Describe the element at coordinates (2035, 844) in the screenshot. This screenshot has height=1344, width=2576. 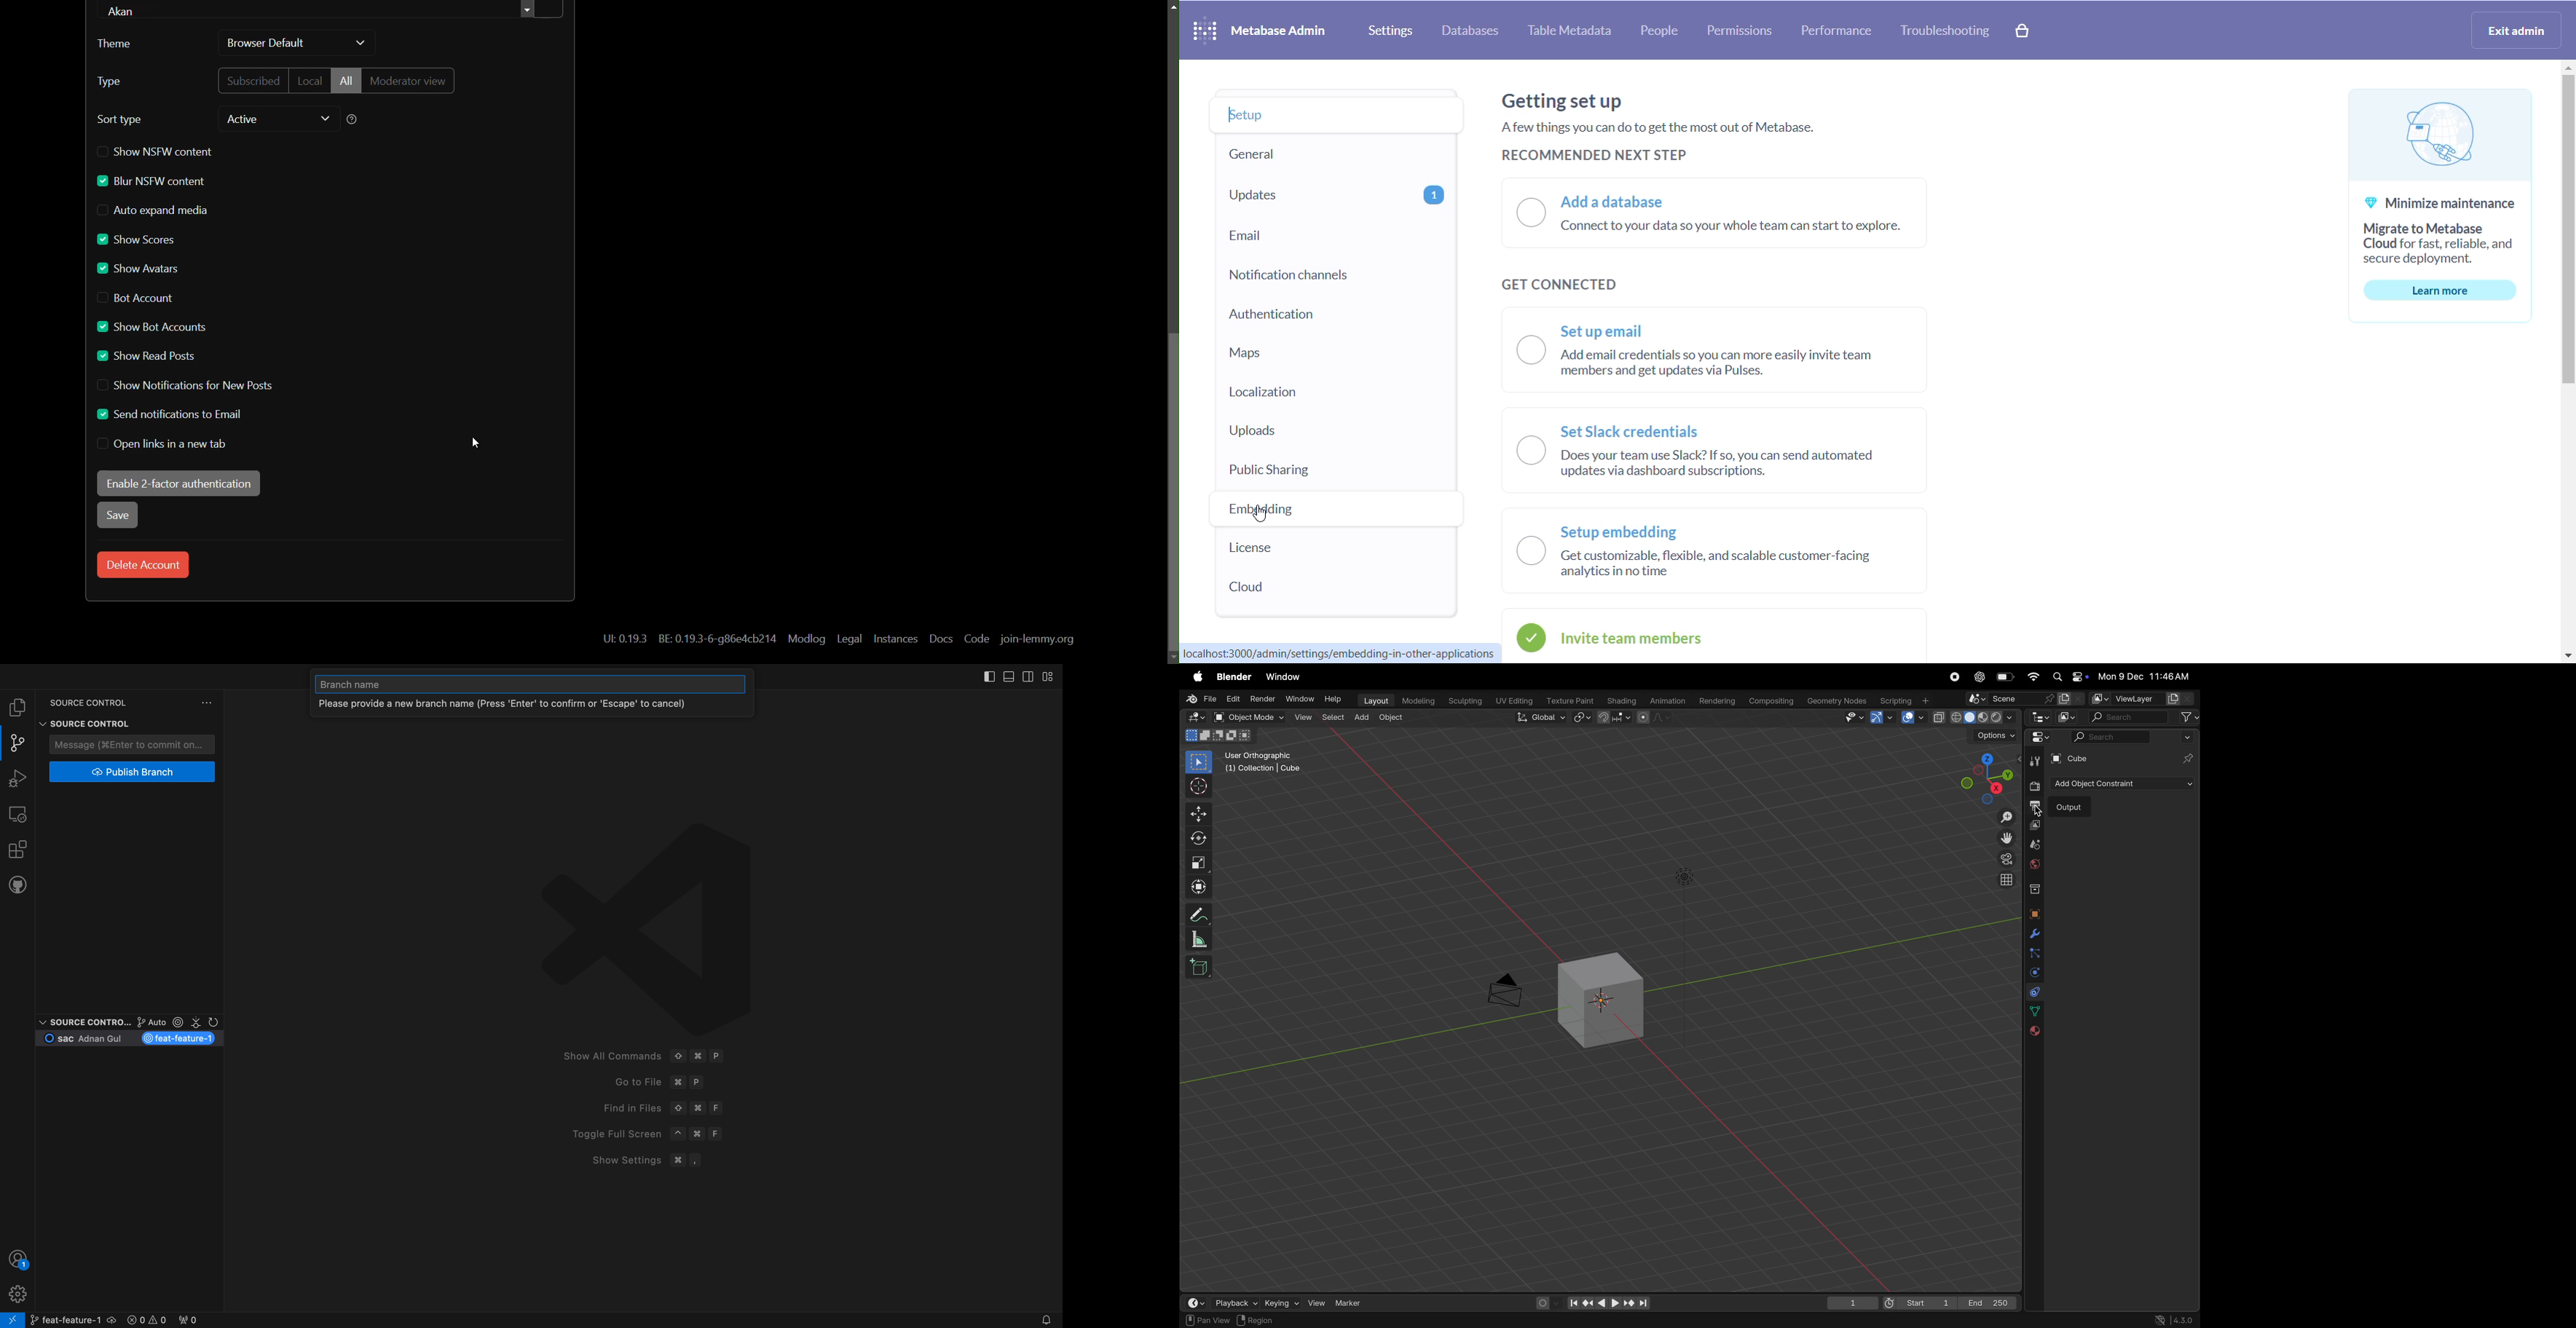
I see `scene` at that location.